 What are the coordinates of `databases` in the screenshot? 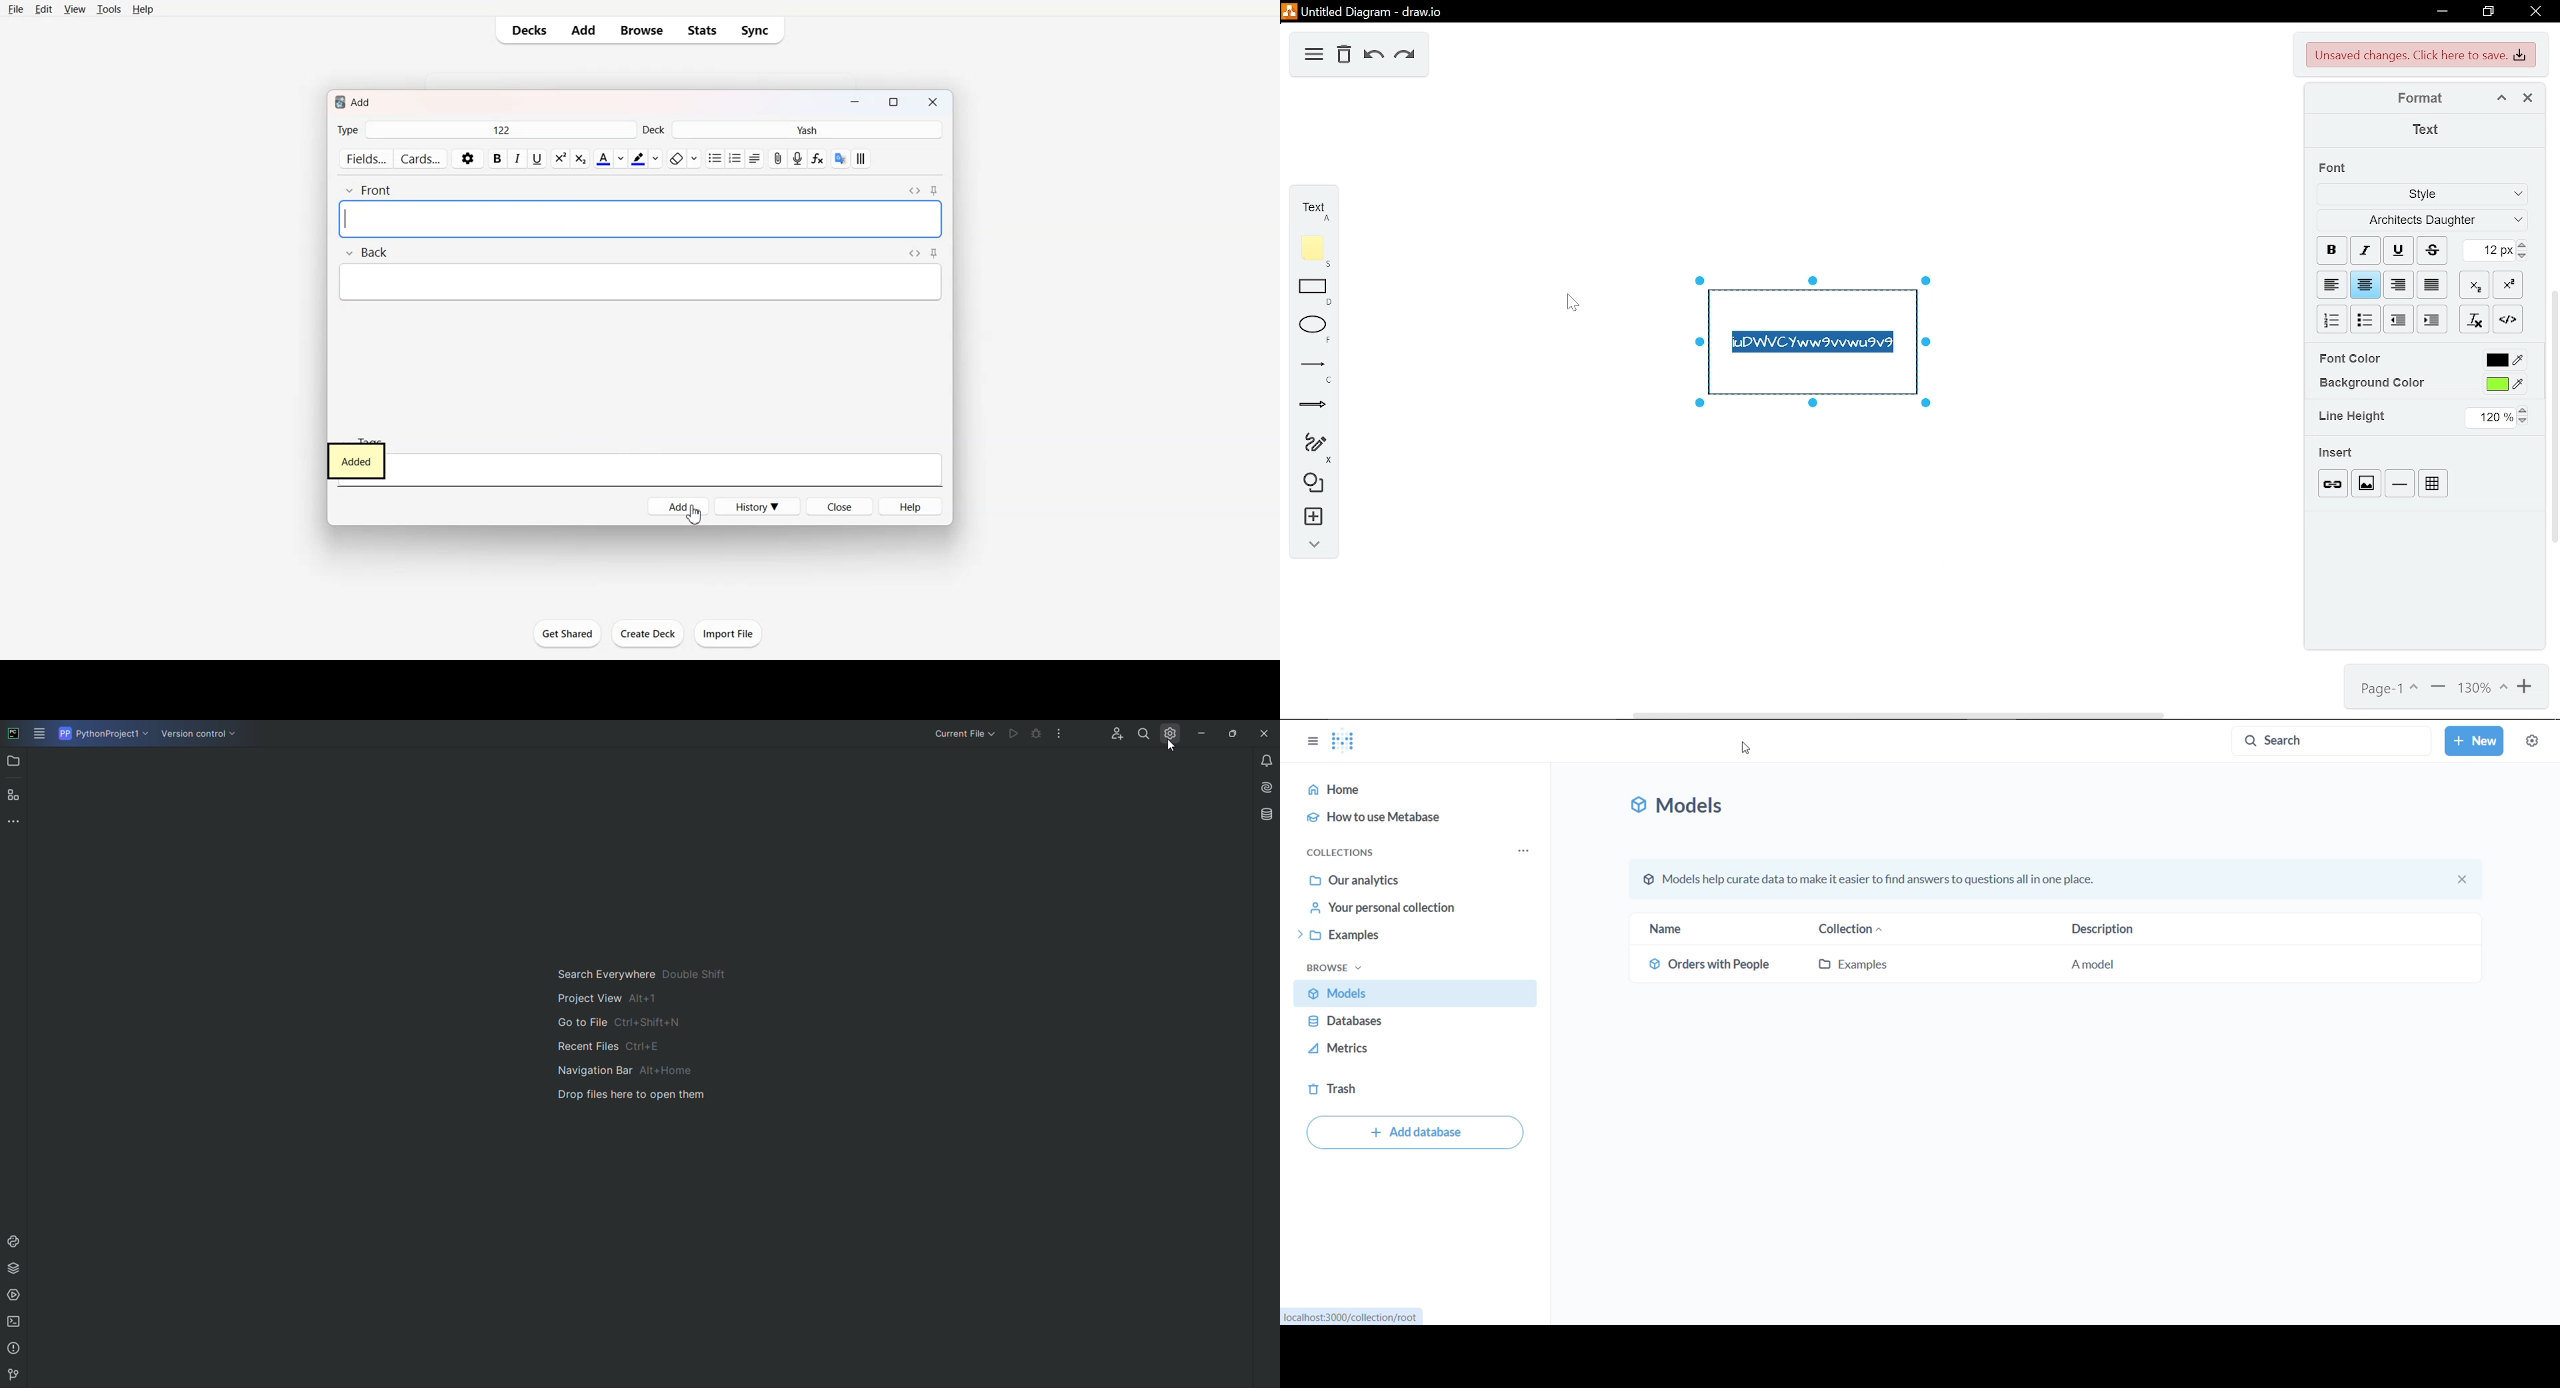 It's located at (1411, 1027).